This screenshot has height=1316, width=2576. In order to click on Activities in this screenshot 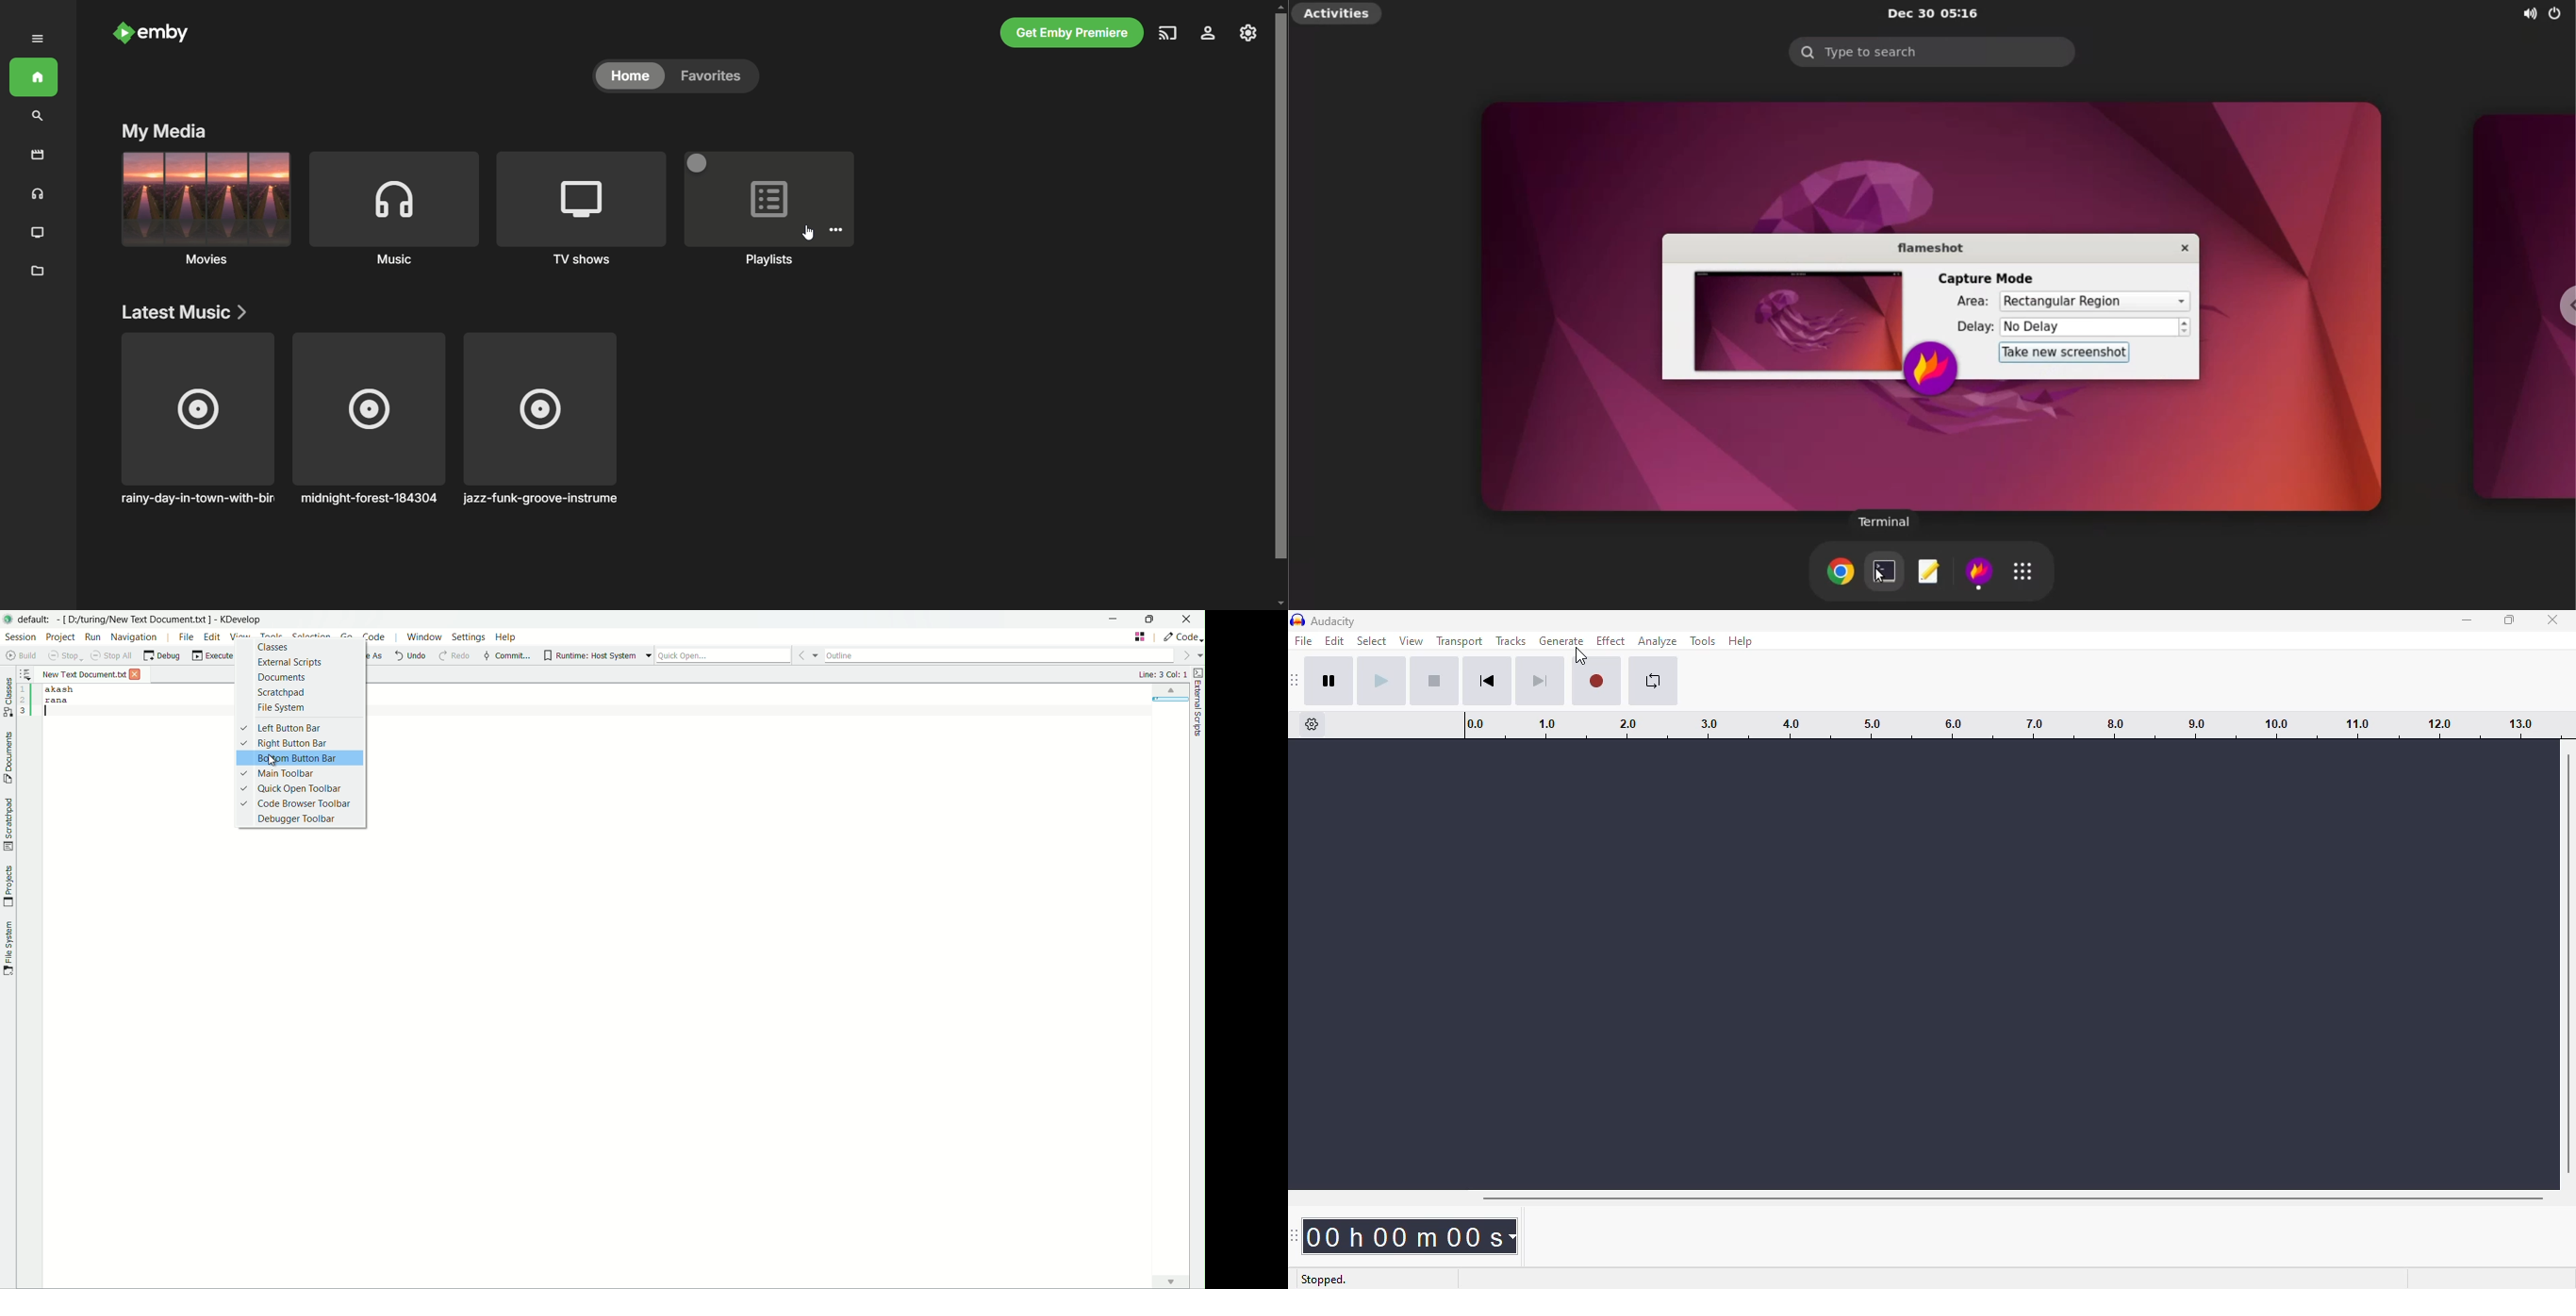, I will do `click(1339, 14)`.